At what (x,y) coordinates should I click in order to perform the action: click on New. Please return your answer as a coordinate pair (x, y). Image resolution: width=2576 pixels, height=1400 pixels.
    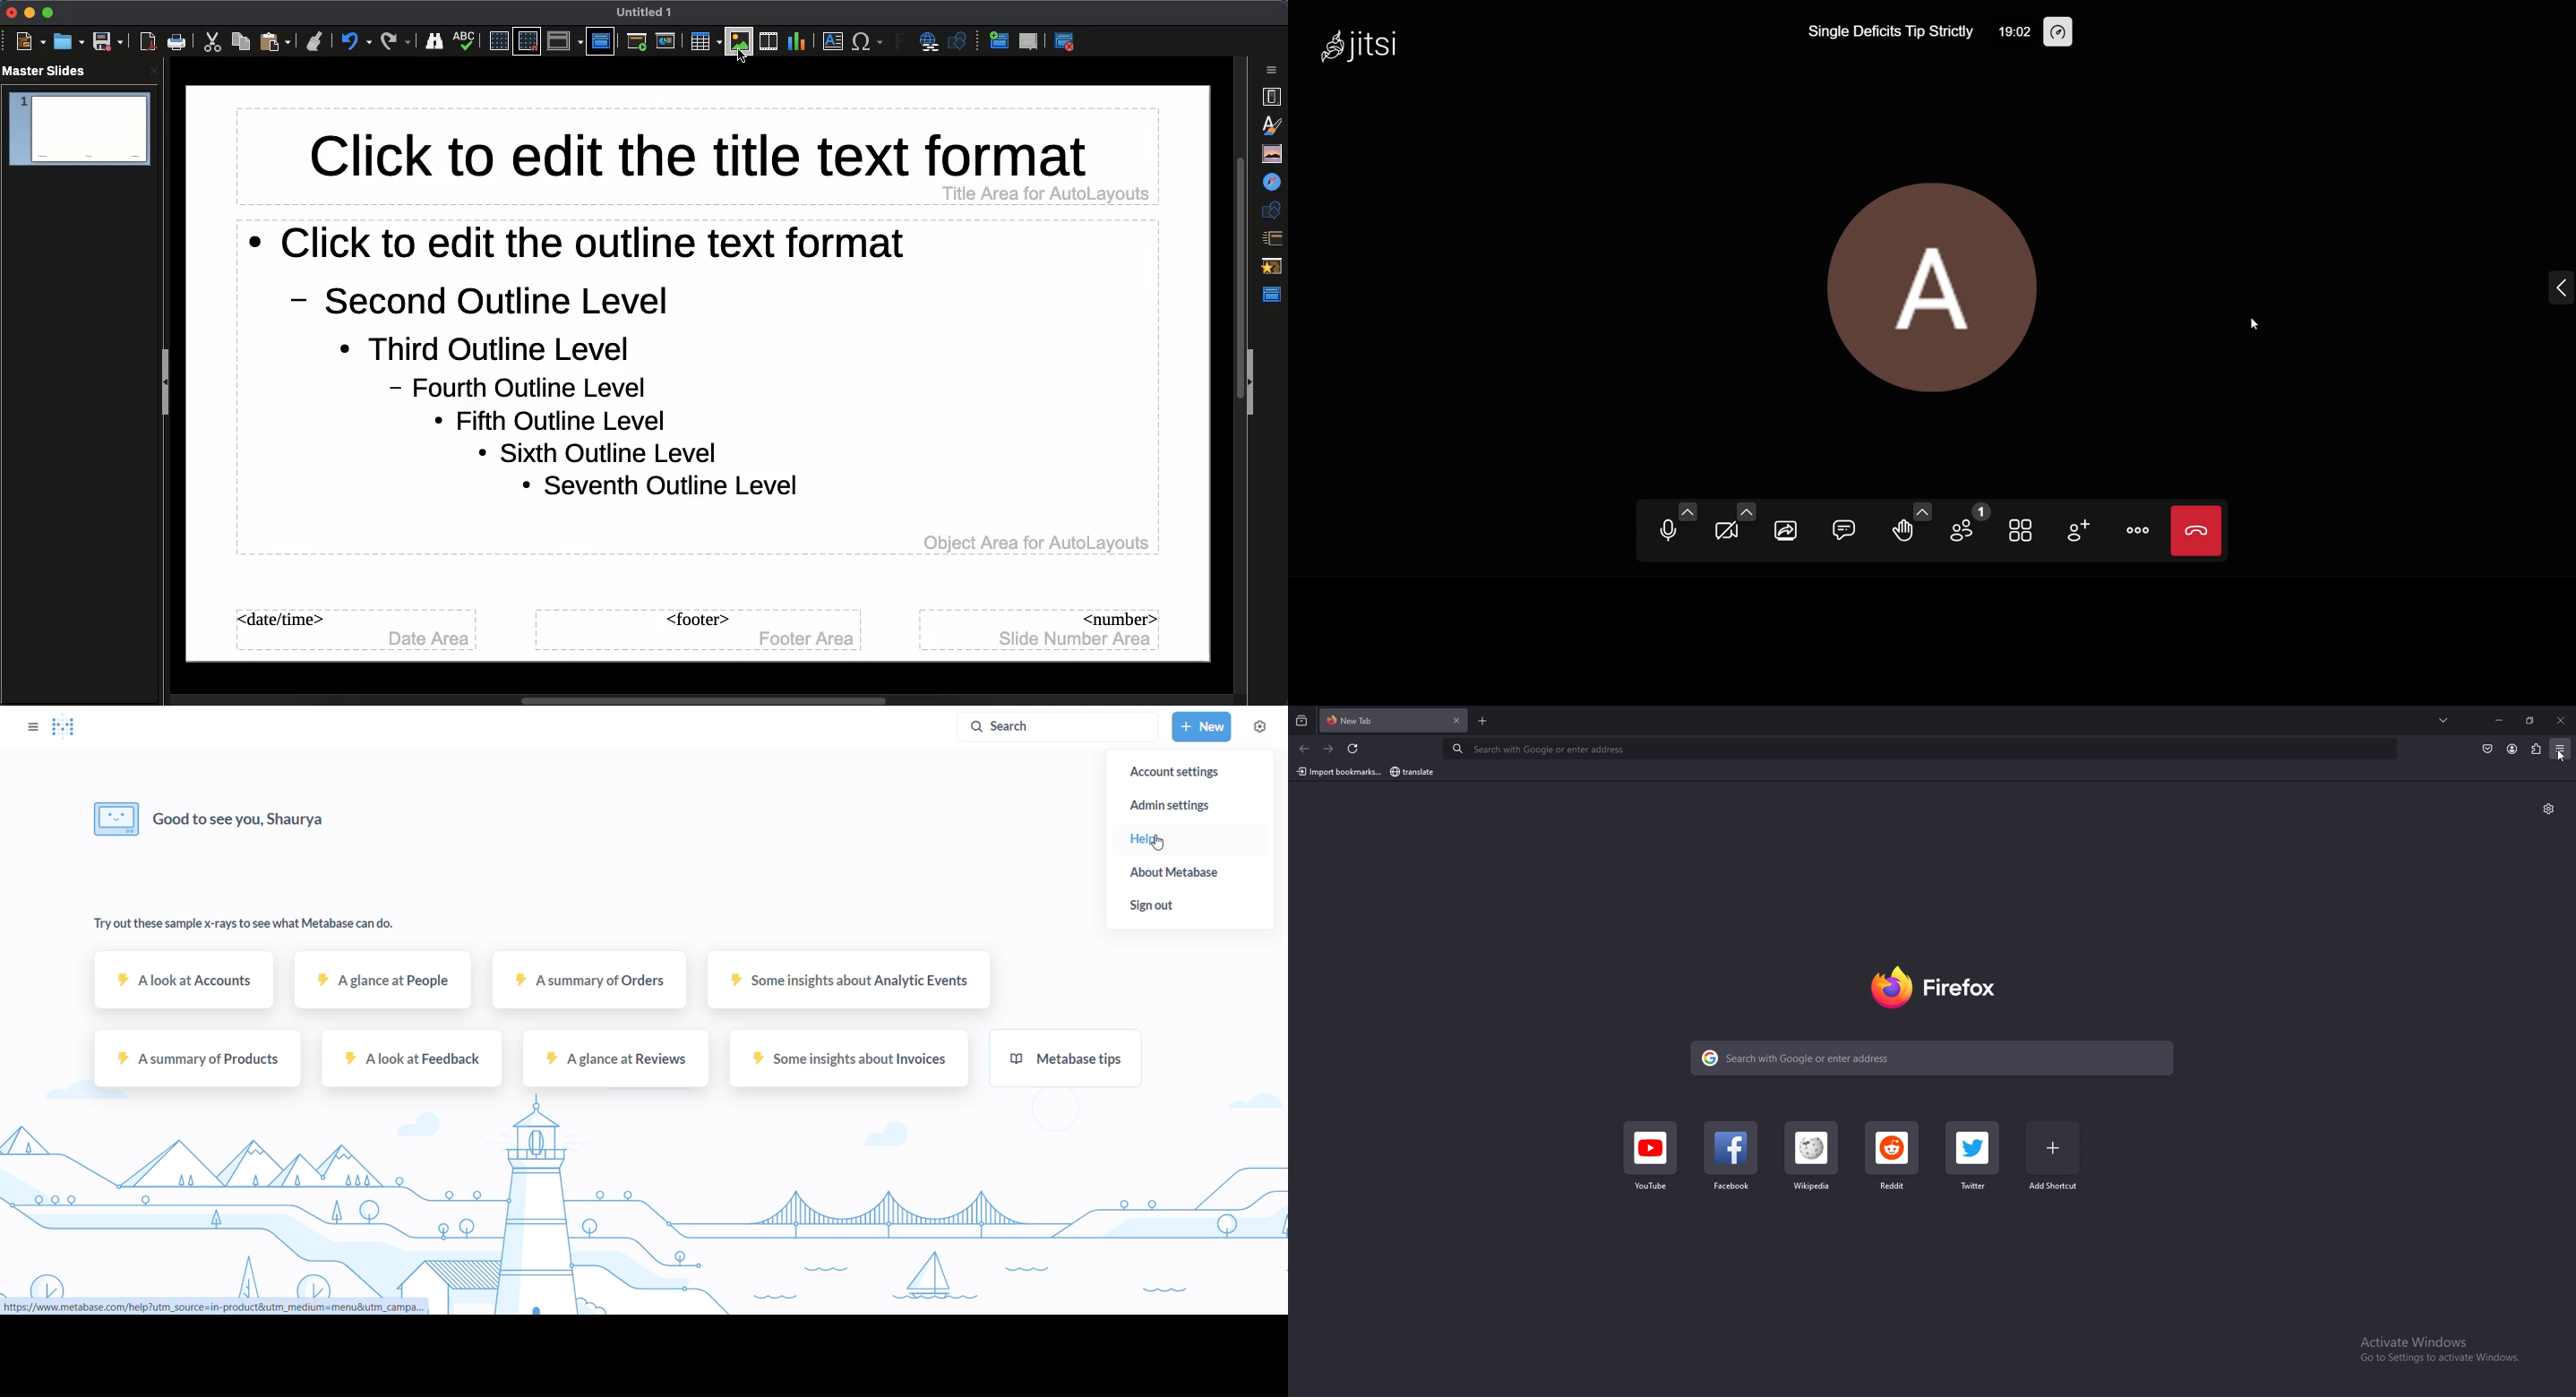
    Looking at the image, I should click on (30, 42).